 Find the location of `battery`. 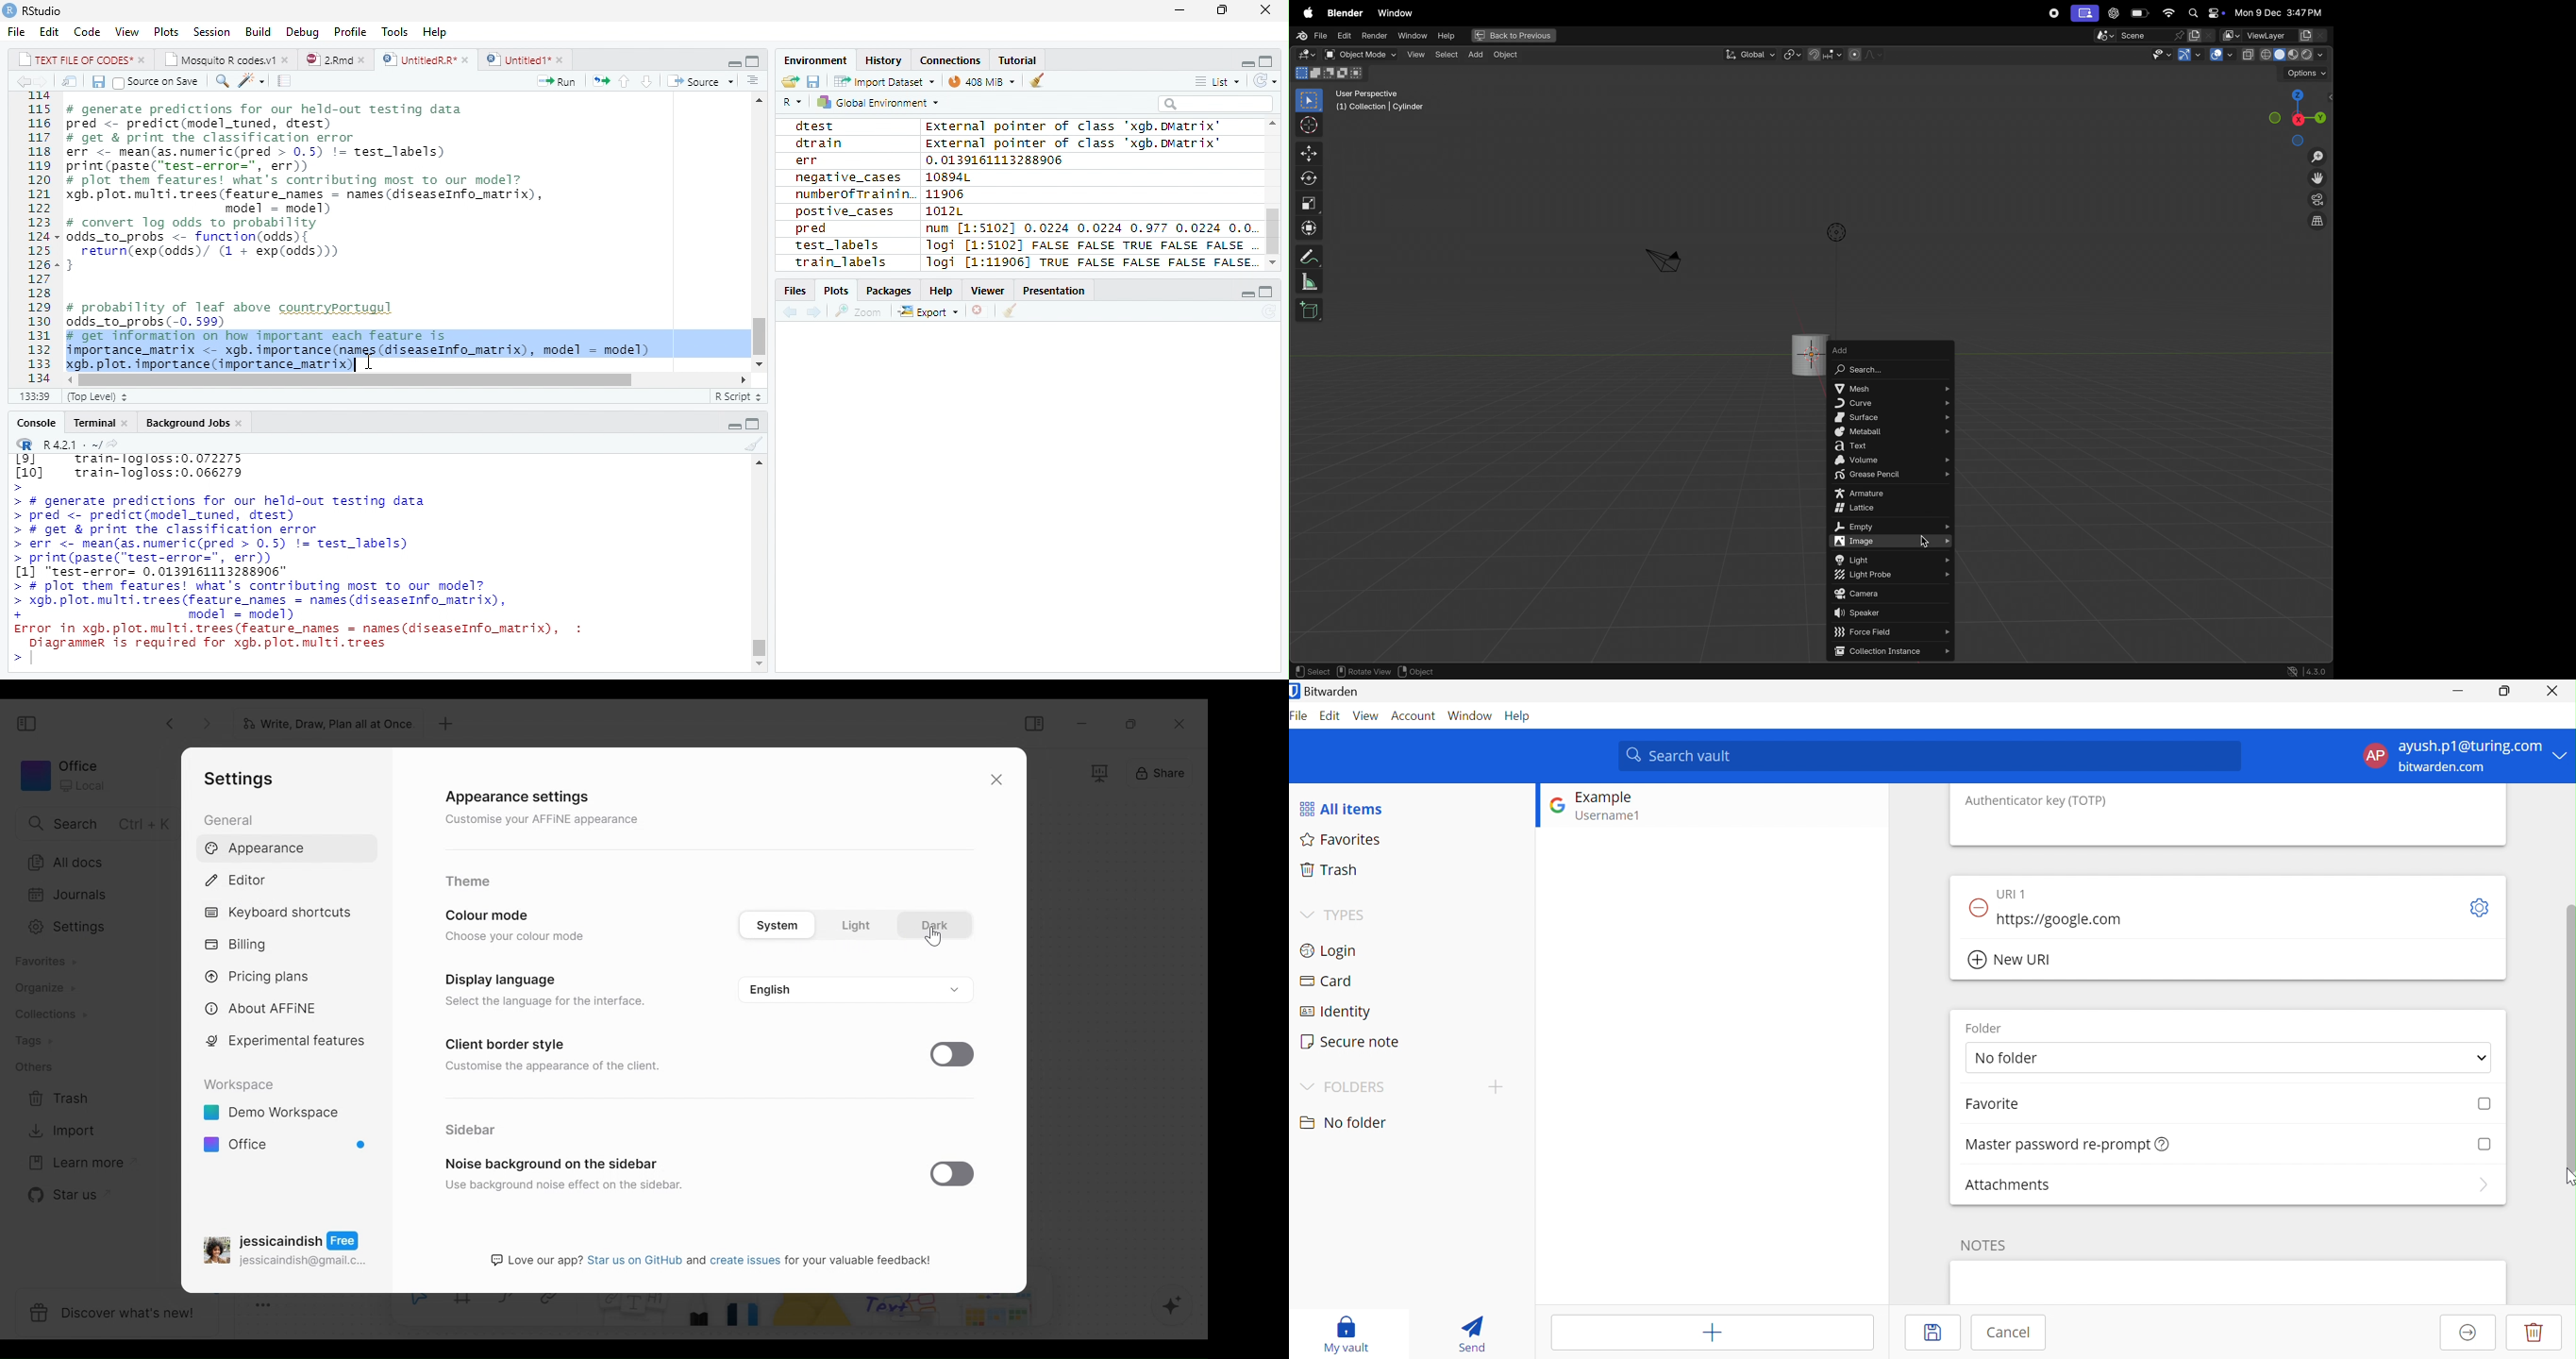

battery is located at coordinates (2141, 13).